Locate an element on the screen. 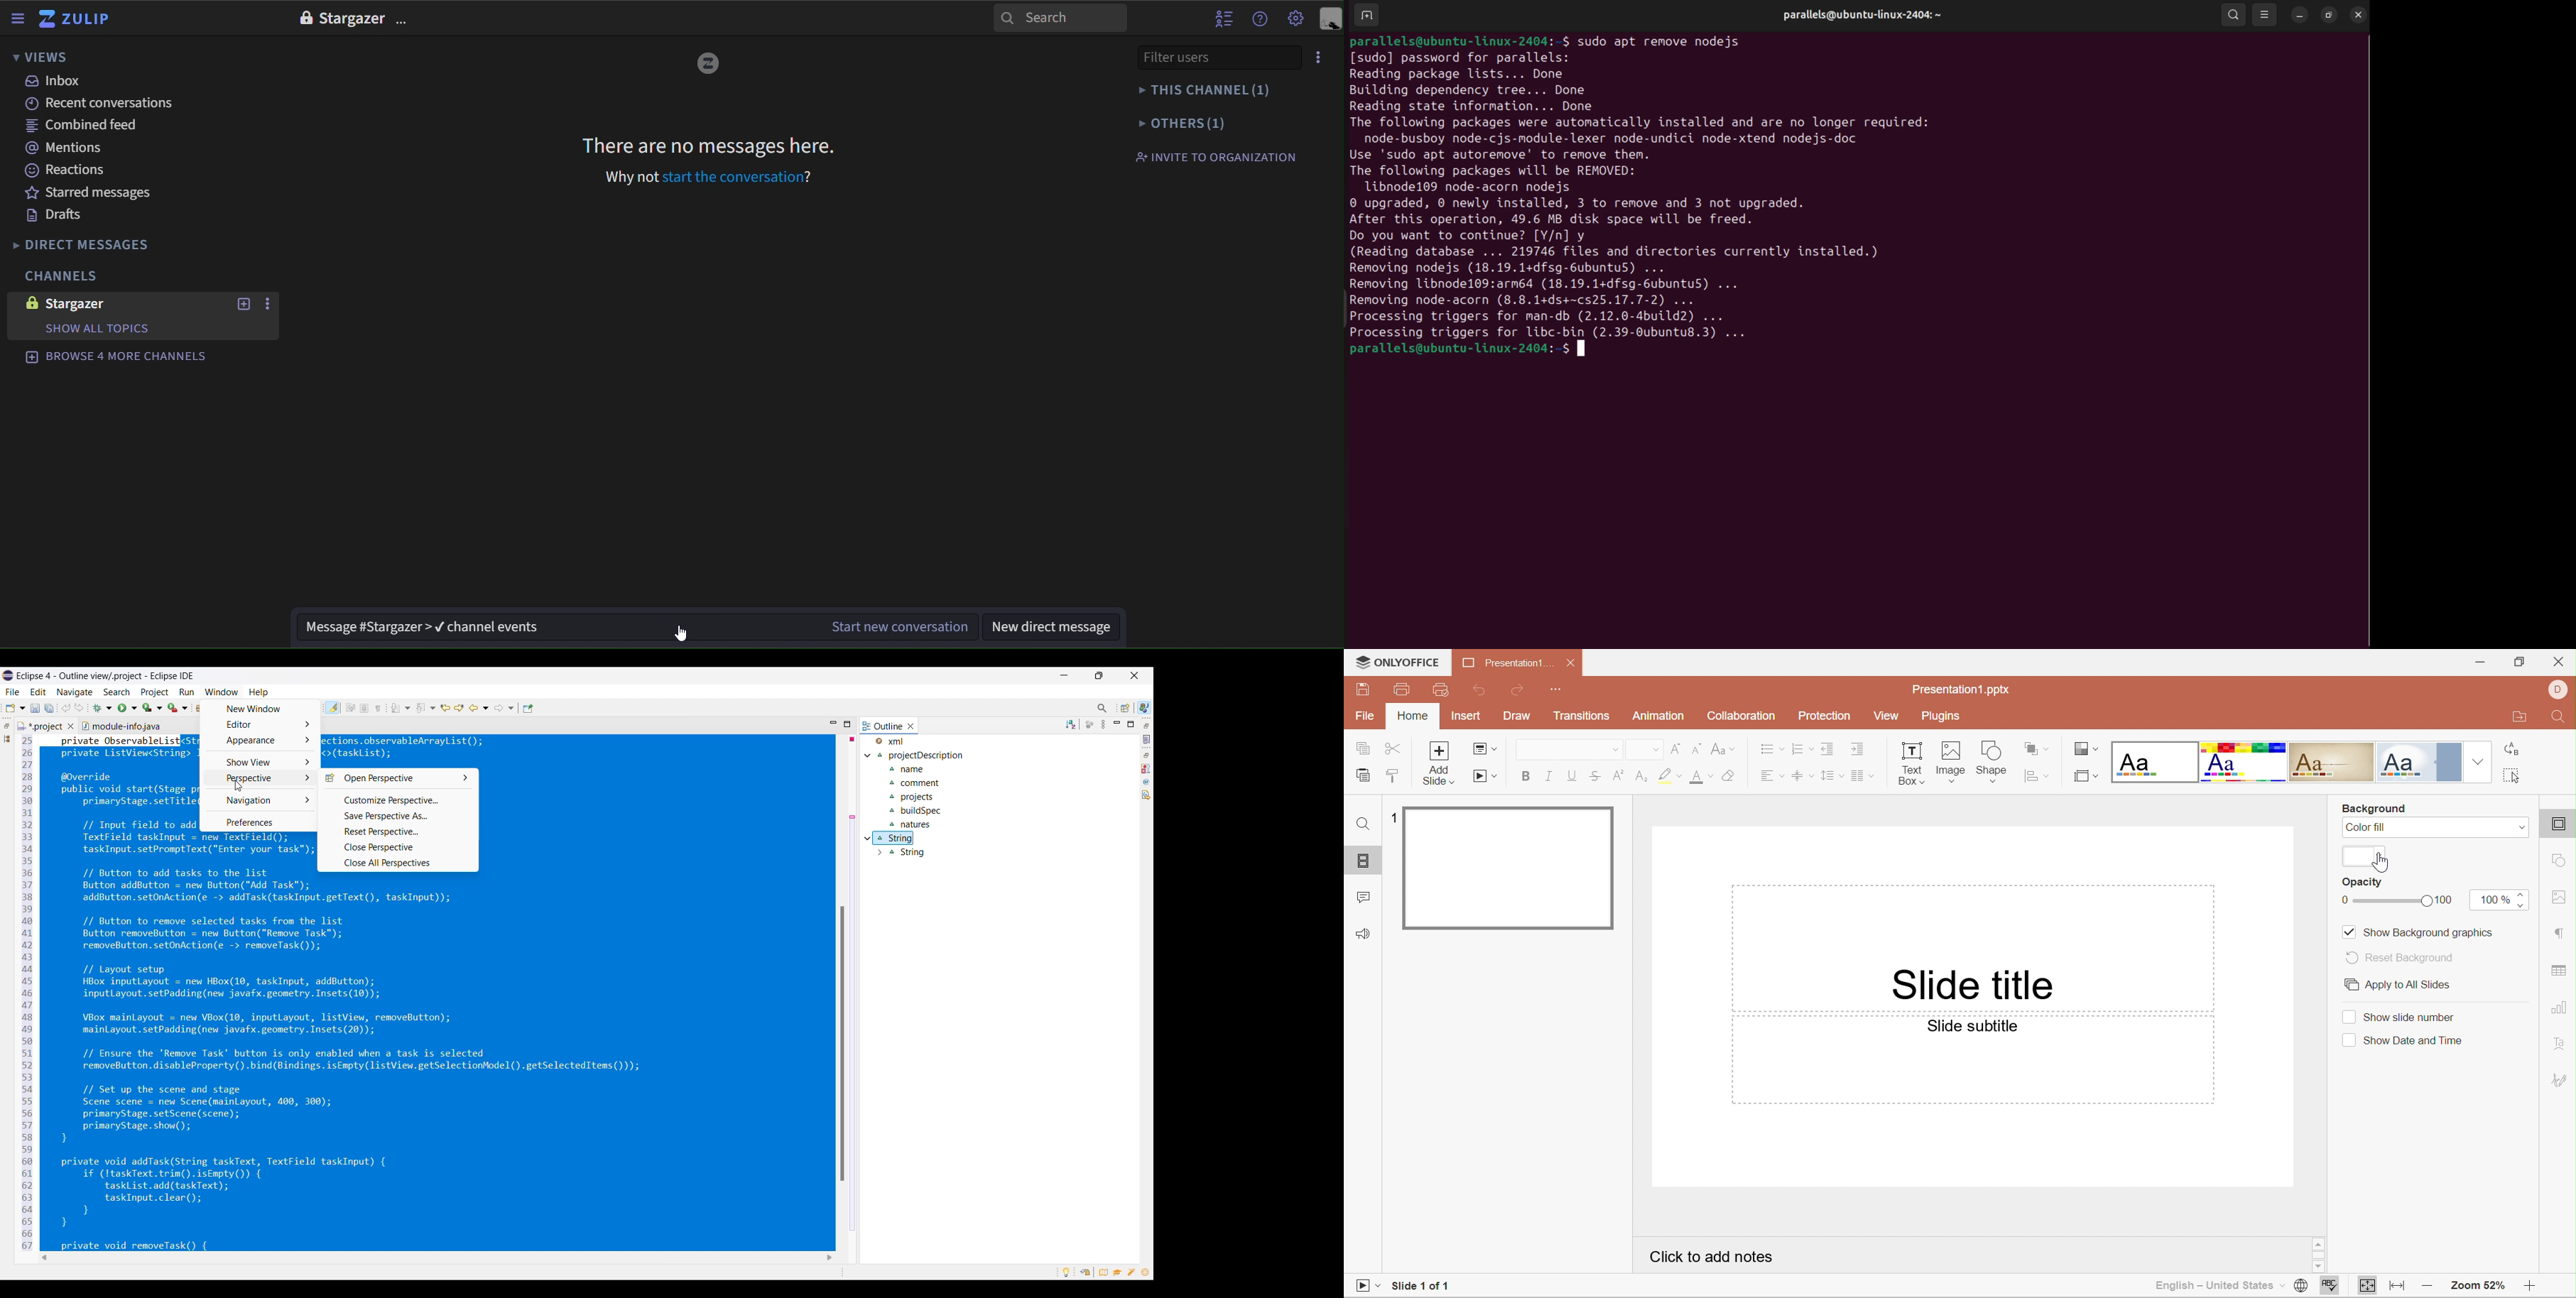 The height and width of the screenshot is (1316, 2576). Undo is located at coordinates (1481, 691).